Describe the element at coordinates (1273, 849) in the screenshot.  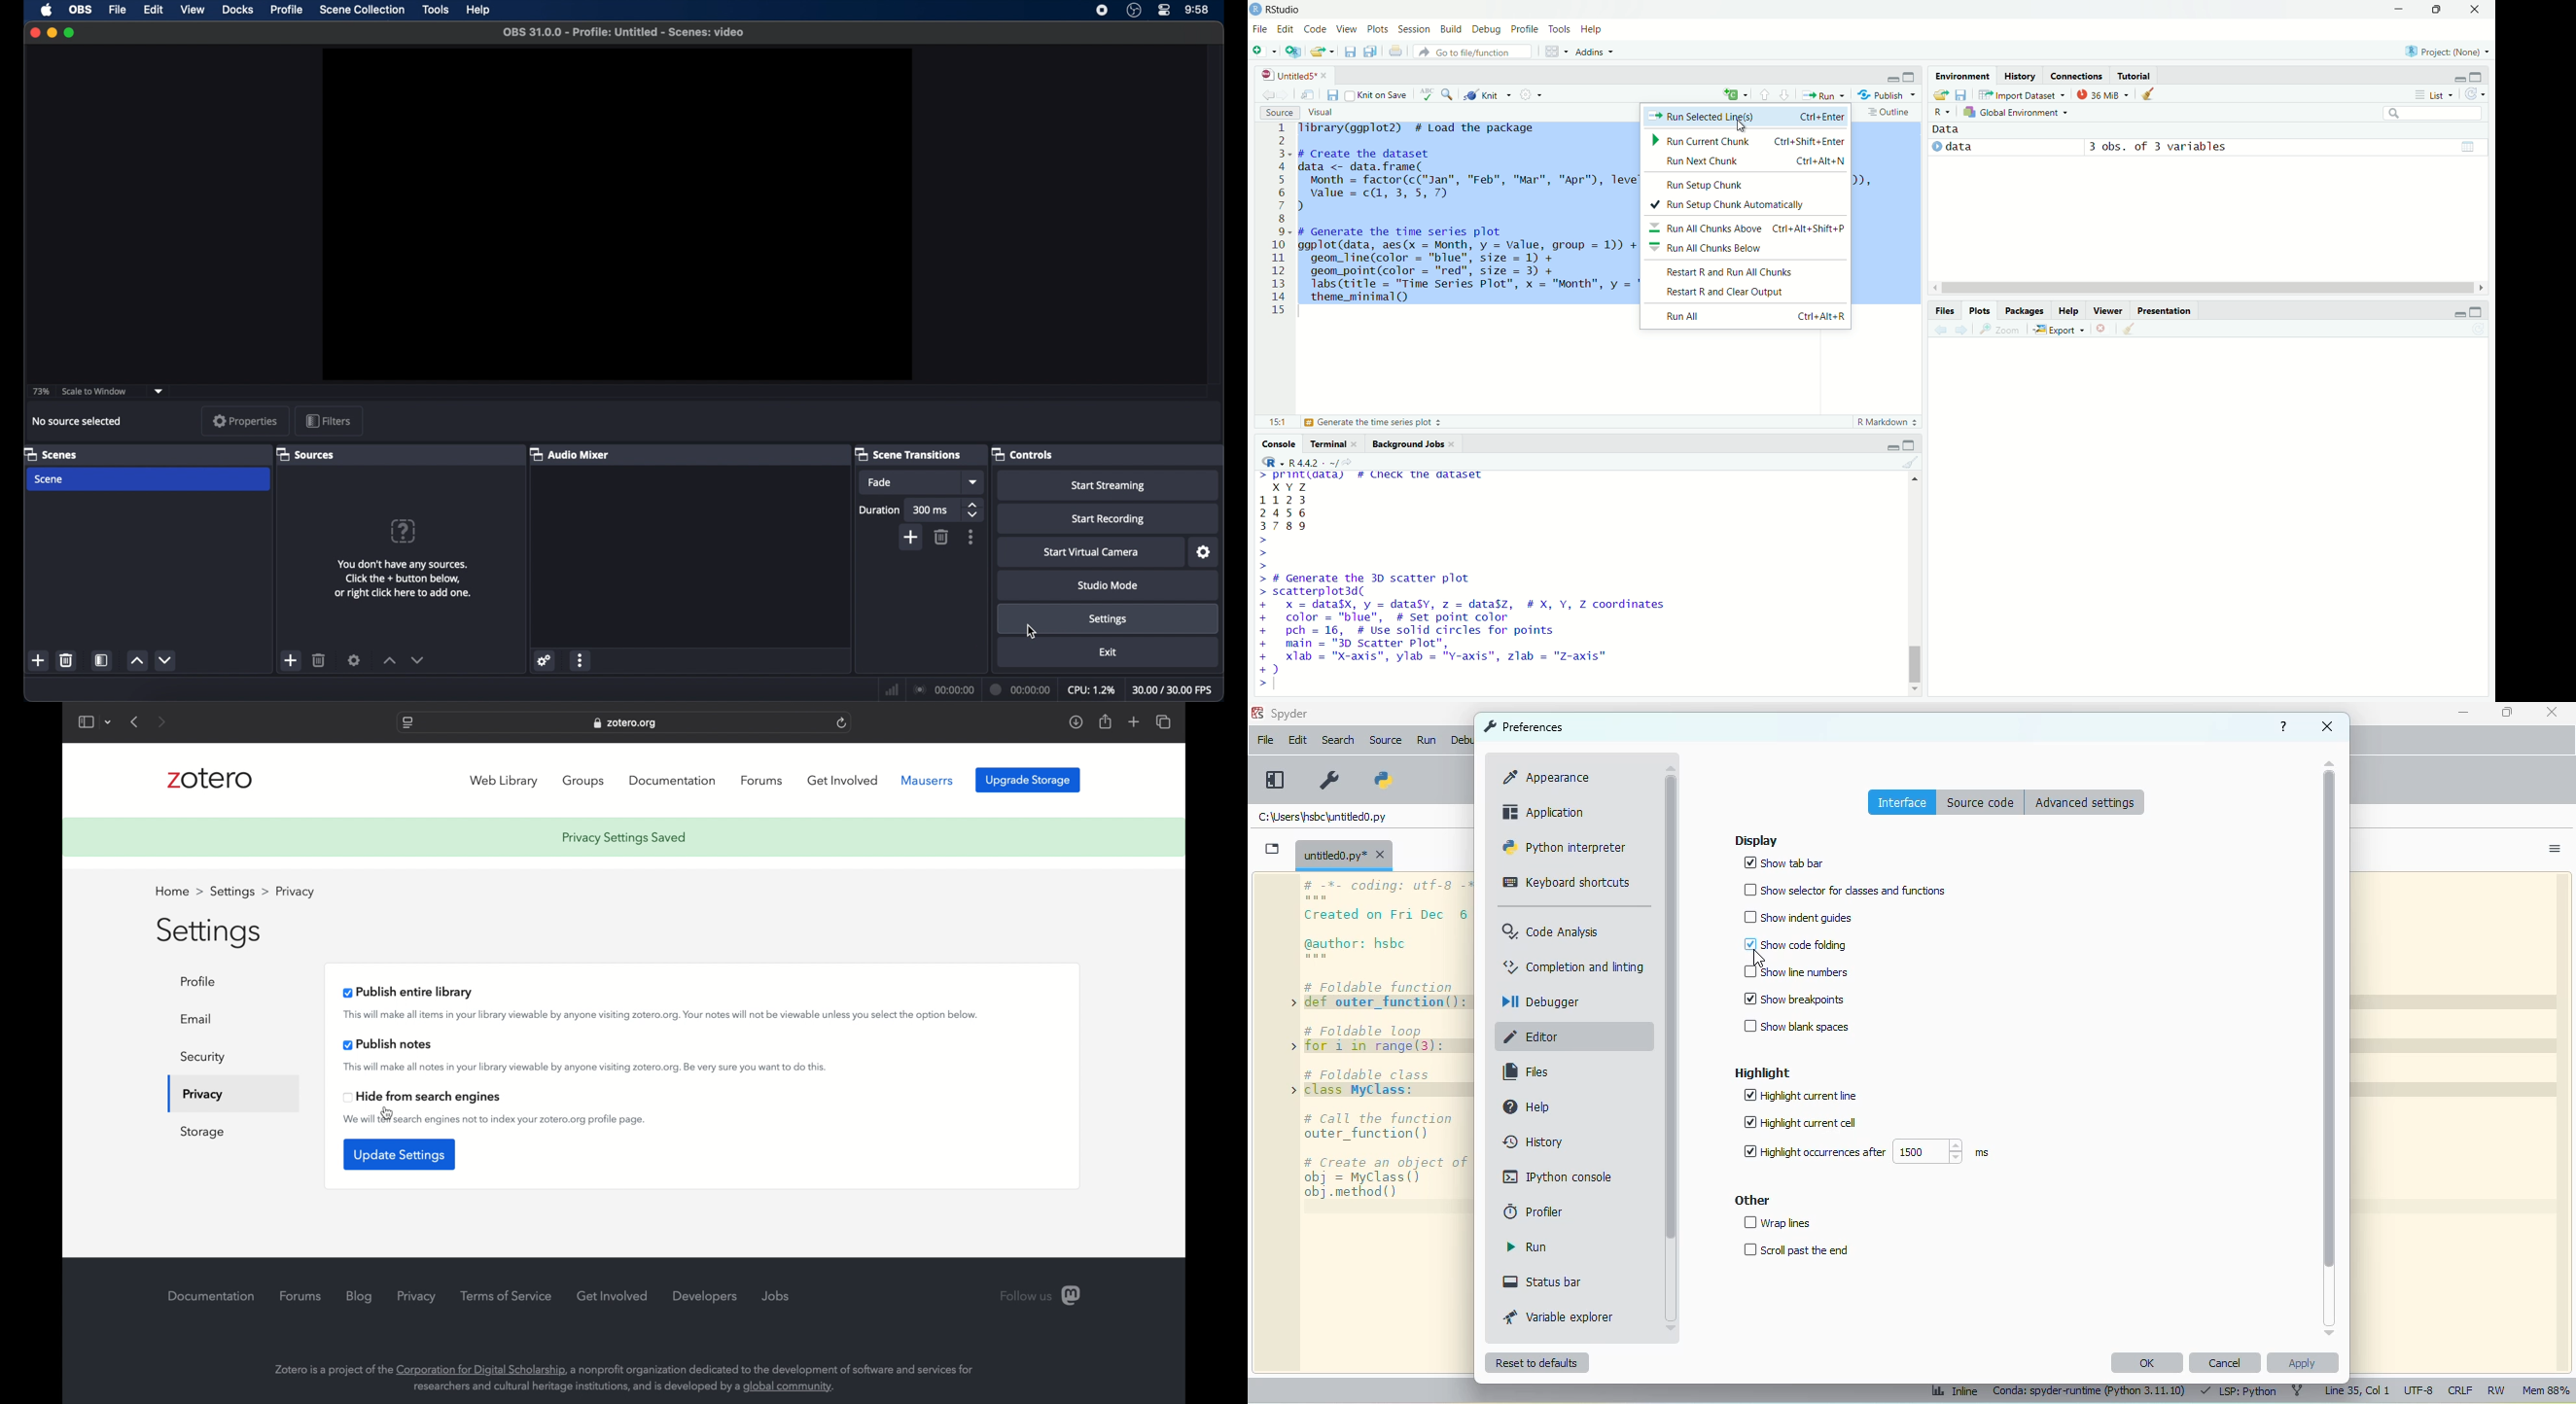
I see `browse tabs` at that location.